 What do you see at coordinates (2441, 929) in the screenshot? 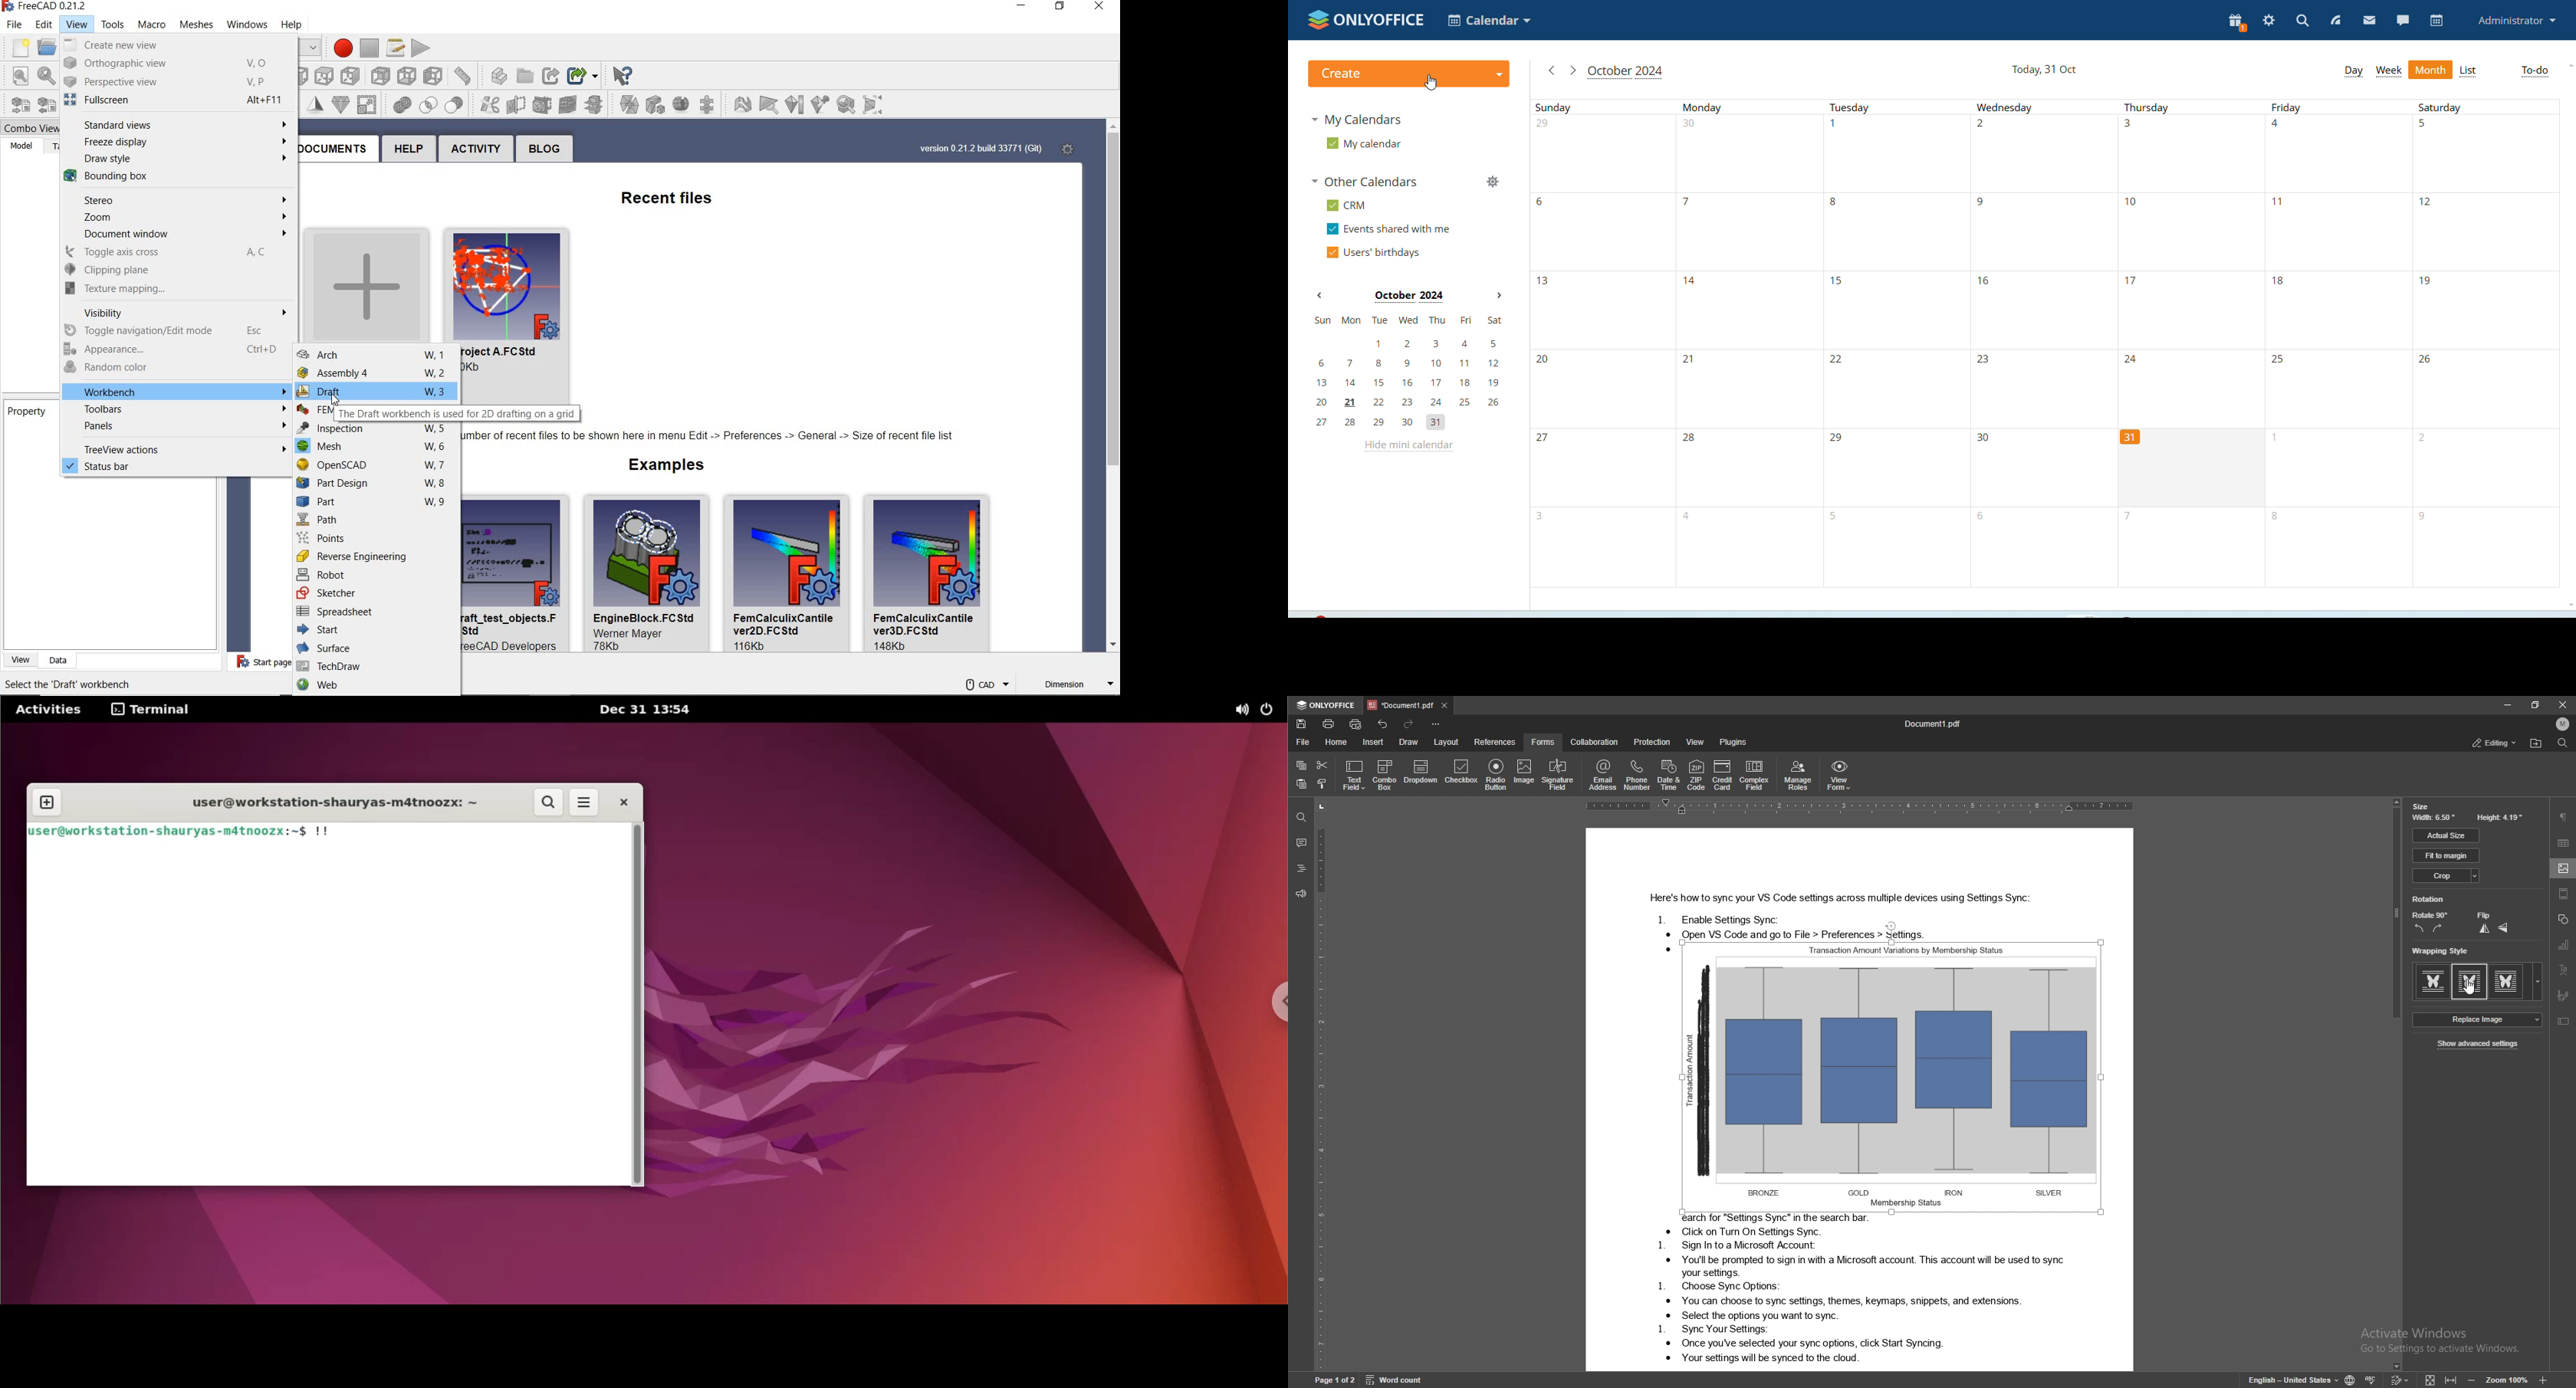
I see `rotate` at bounding box center [2441, 929].